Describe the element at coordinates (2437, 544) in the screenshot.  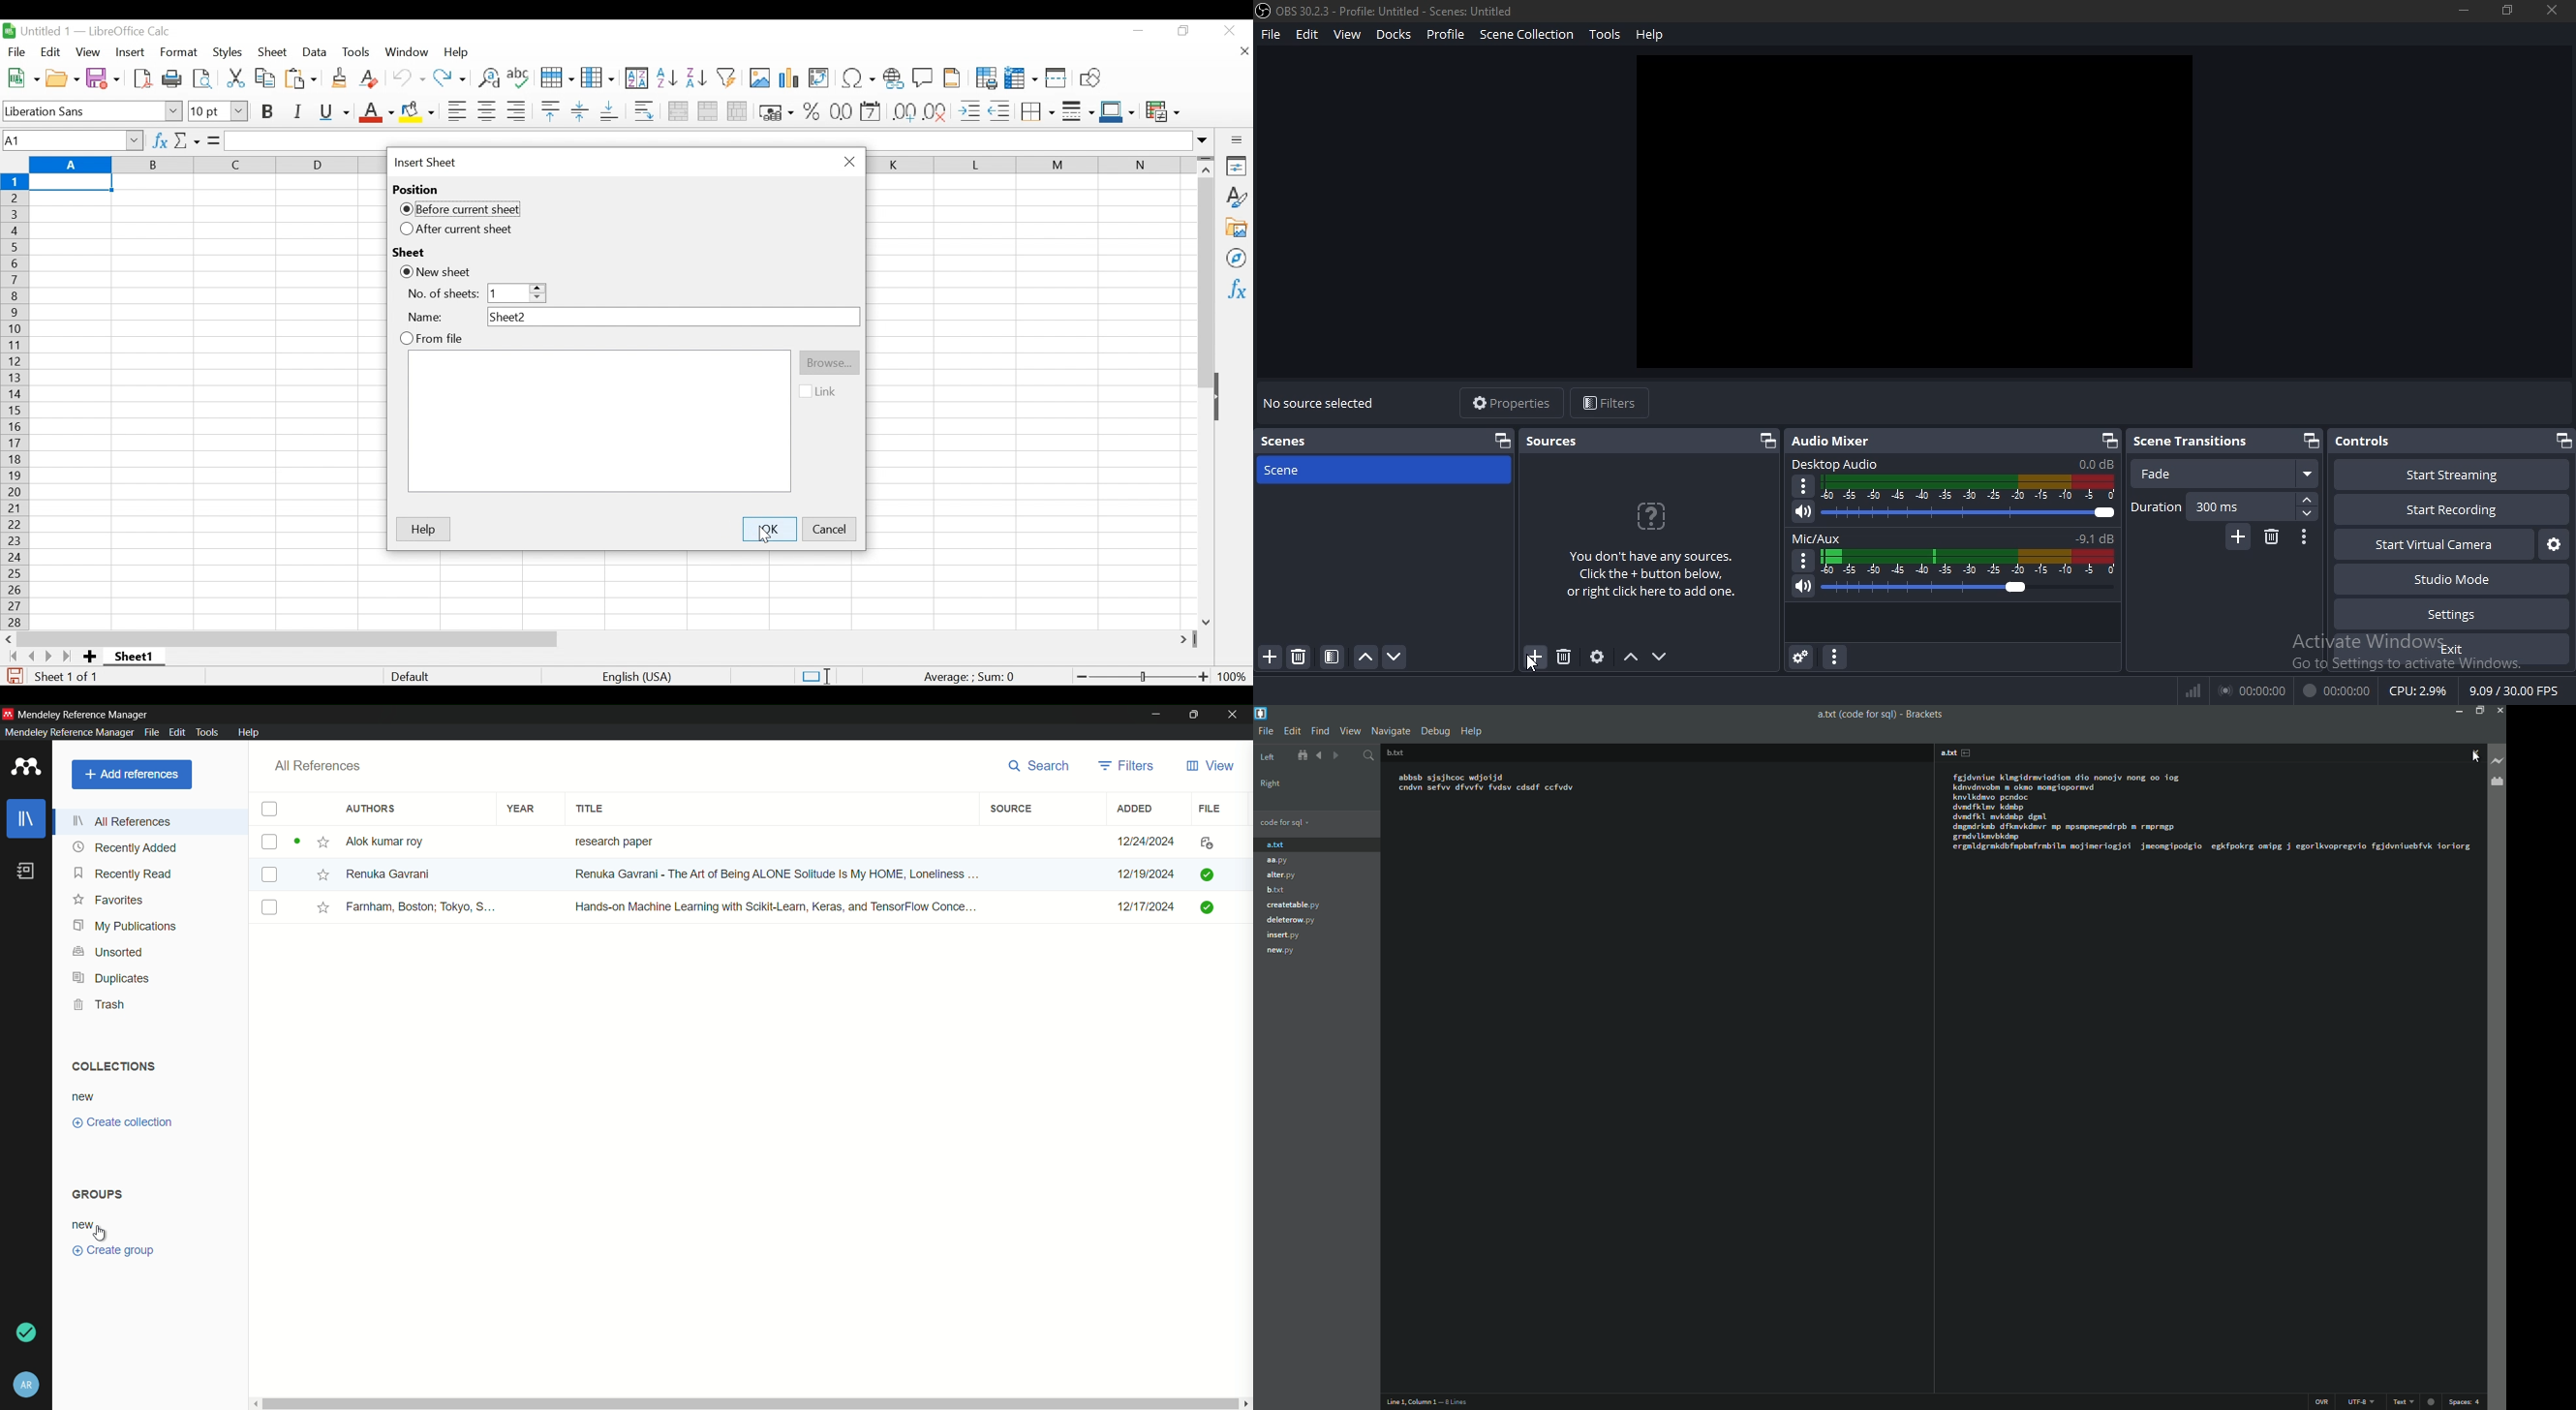
I see `start virtual camera` at that location.